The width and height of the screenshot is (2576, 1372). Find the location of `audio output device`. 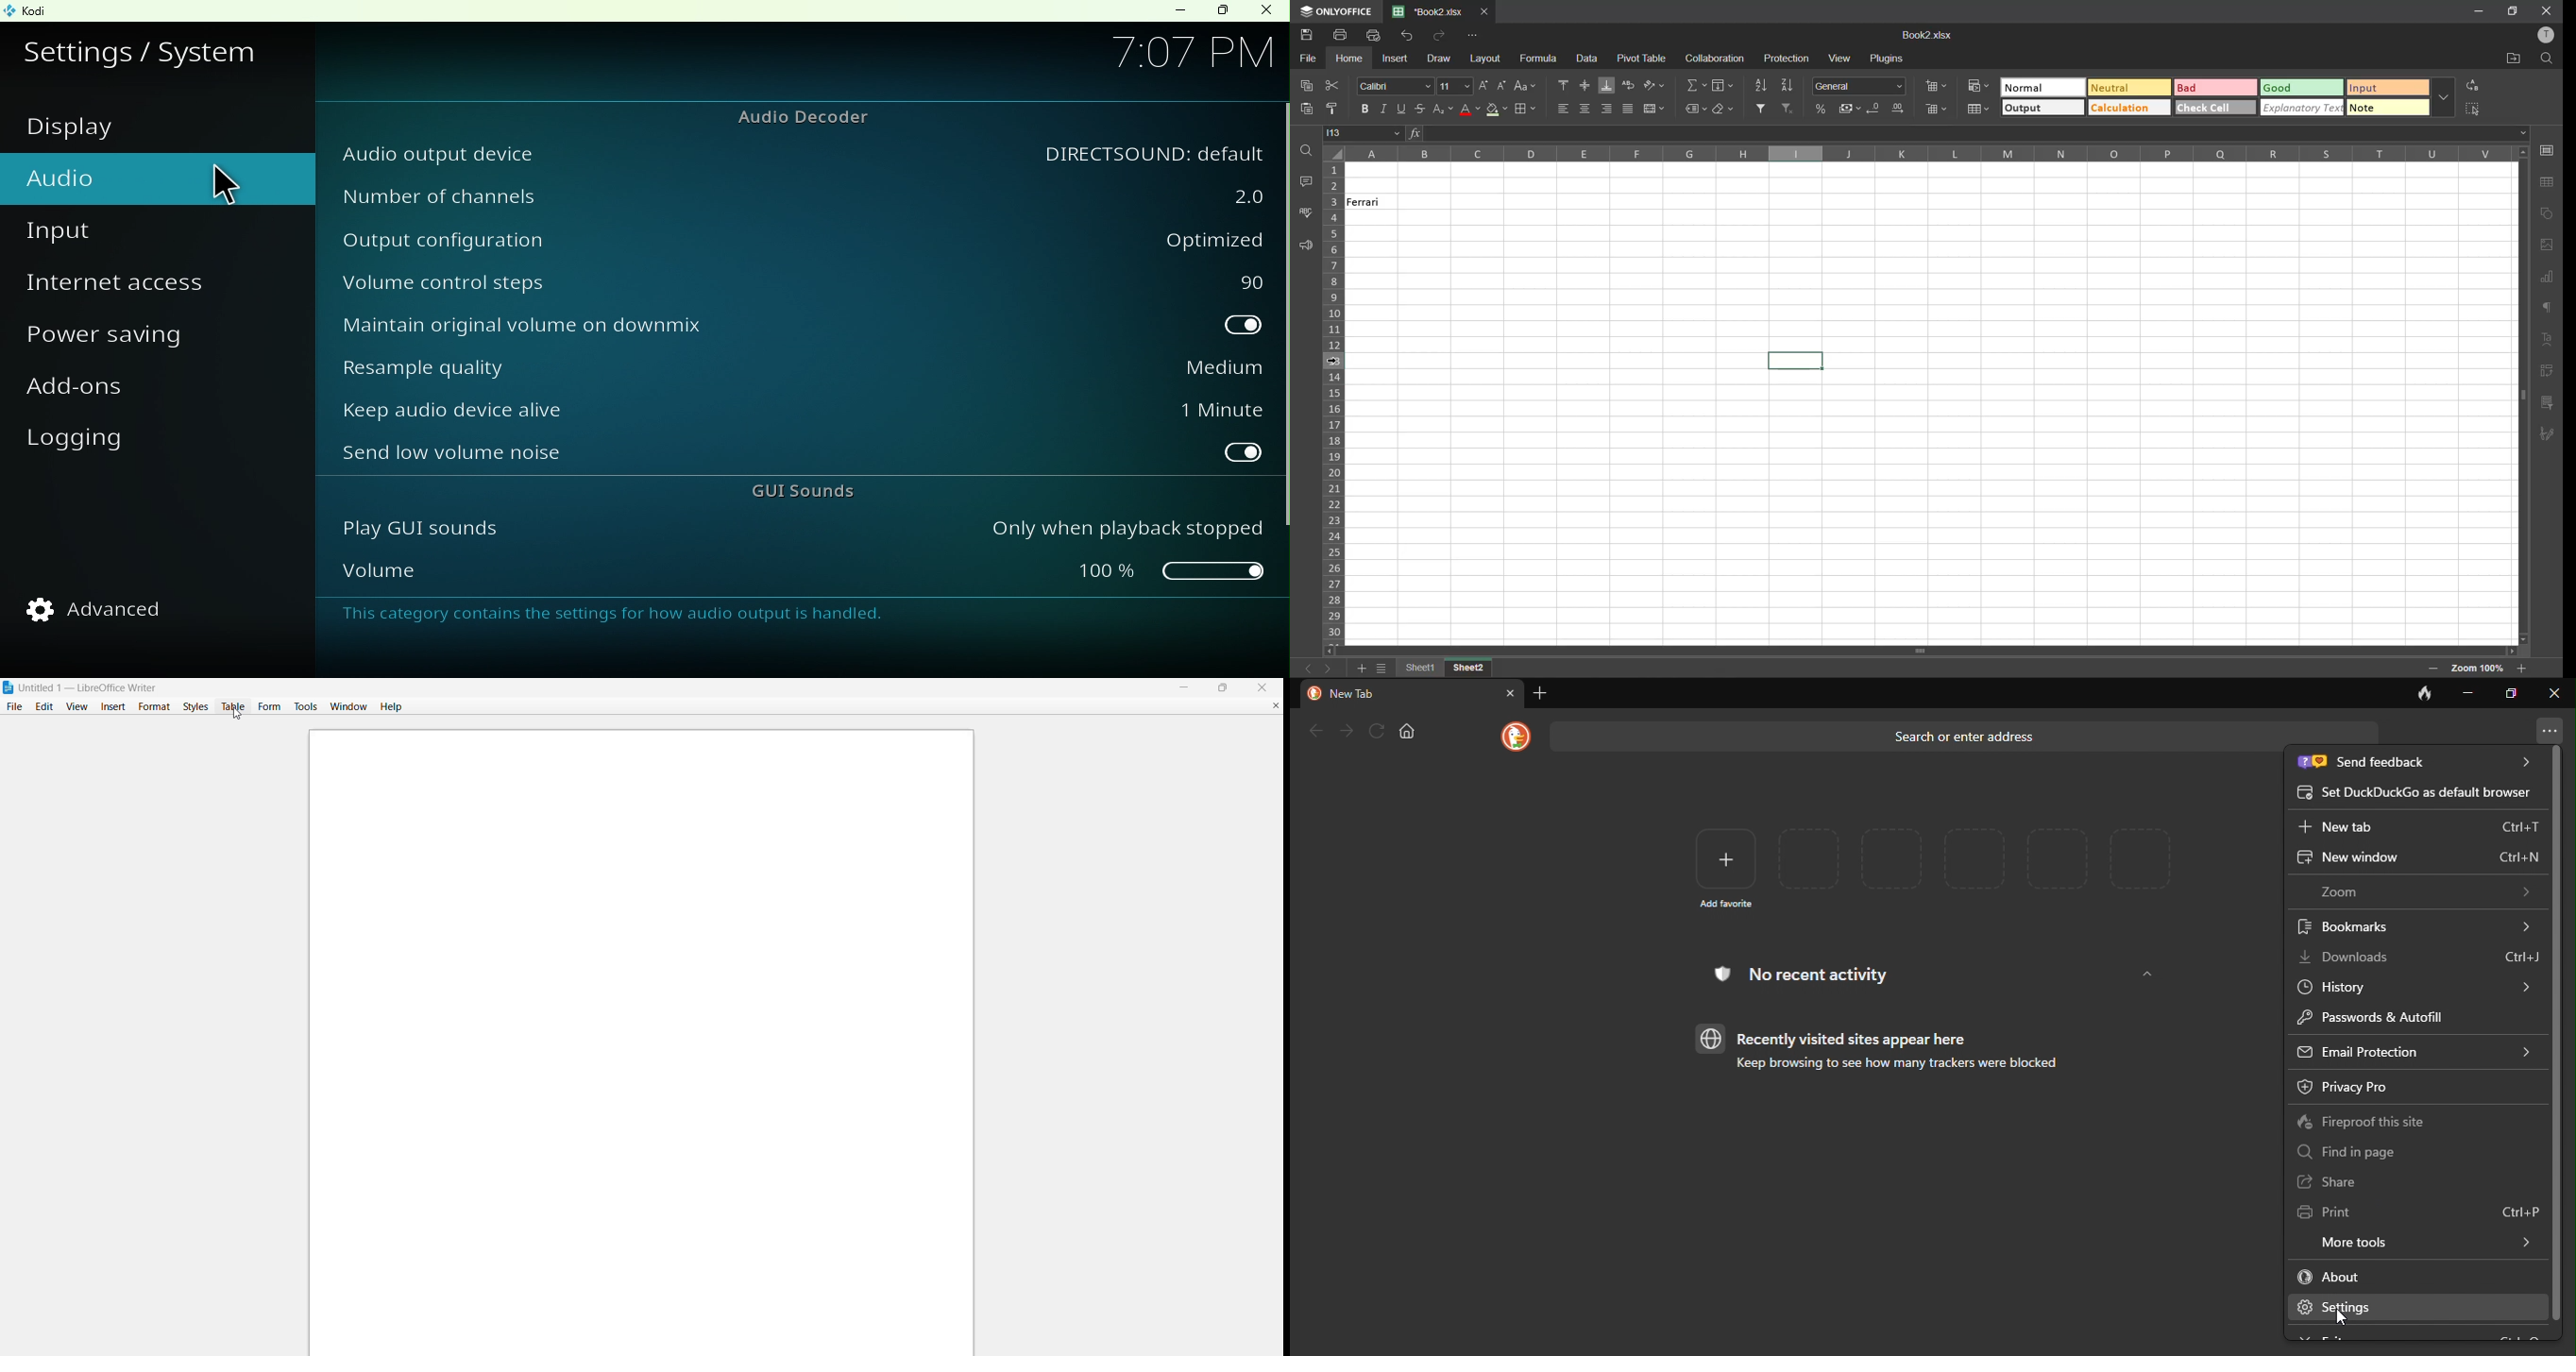

audio output device is located at coordinates (1147, 148).